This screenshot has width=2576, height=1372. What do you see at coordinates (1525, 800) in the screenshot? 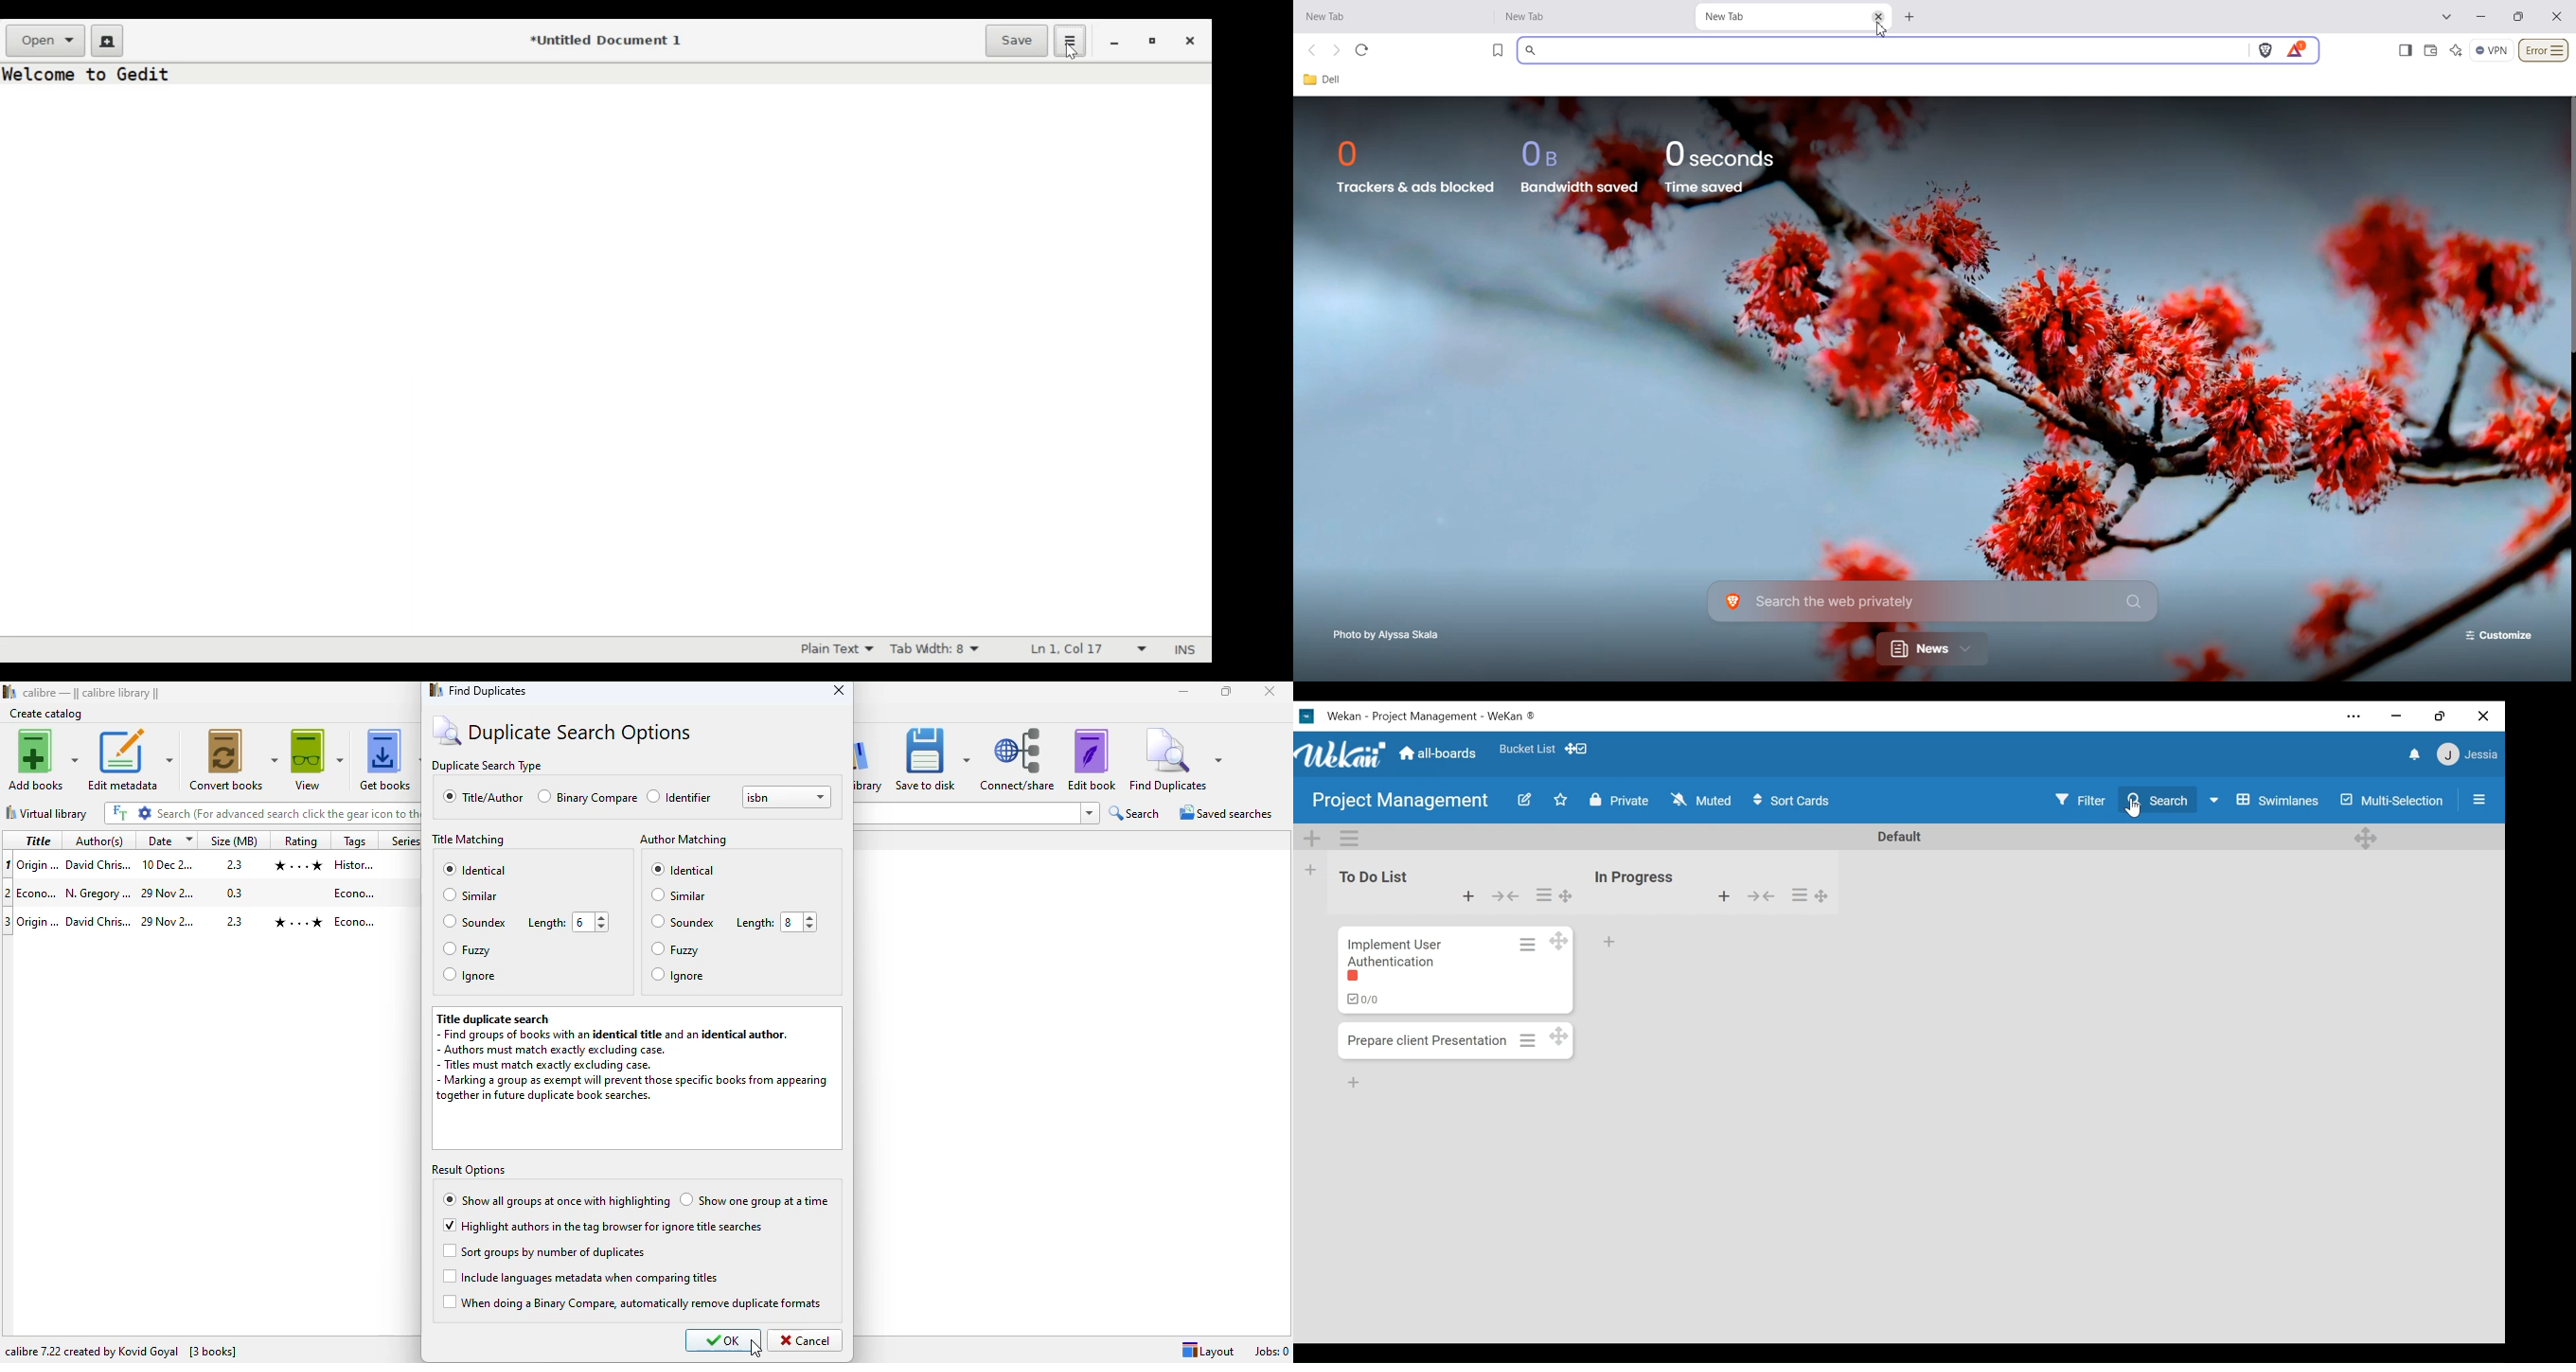
I see `Edit` at bounding box center [1525, 800].